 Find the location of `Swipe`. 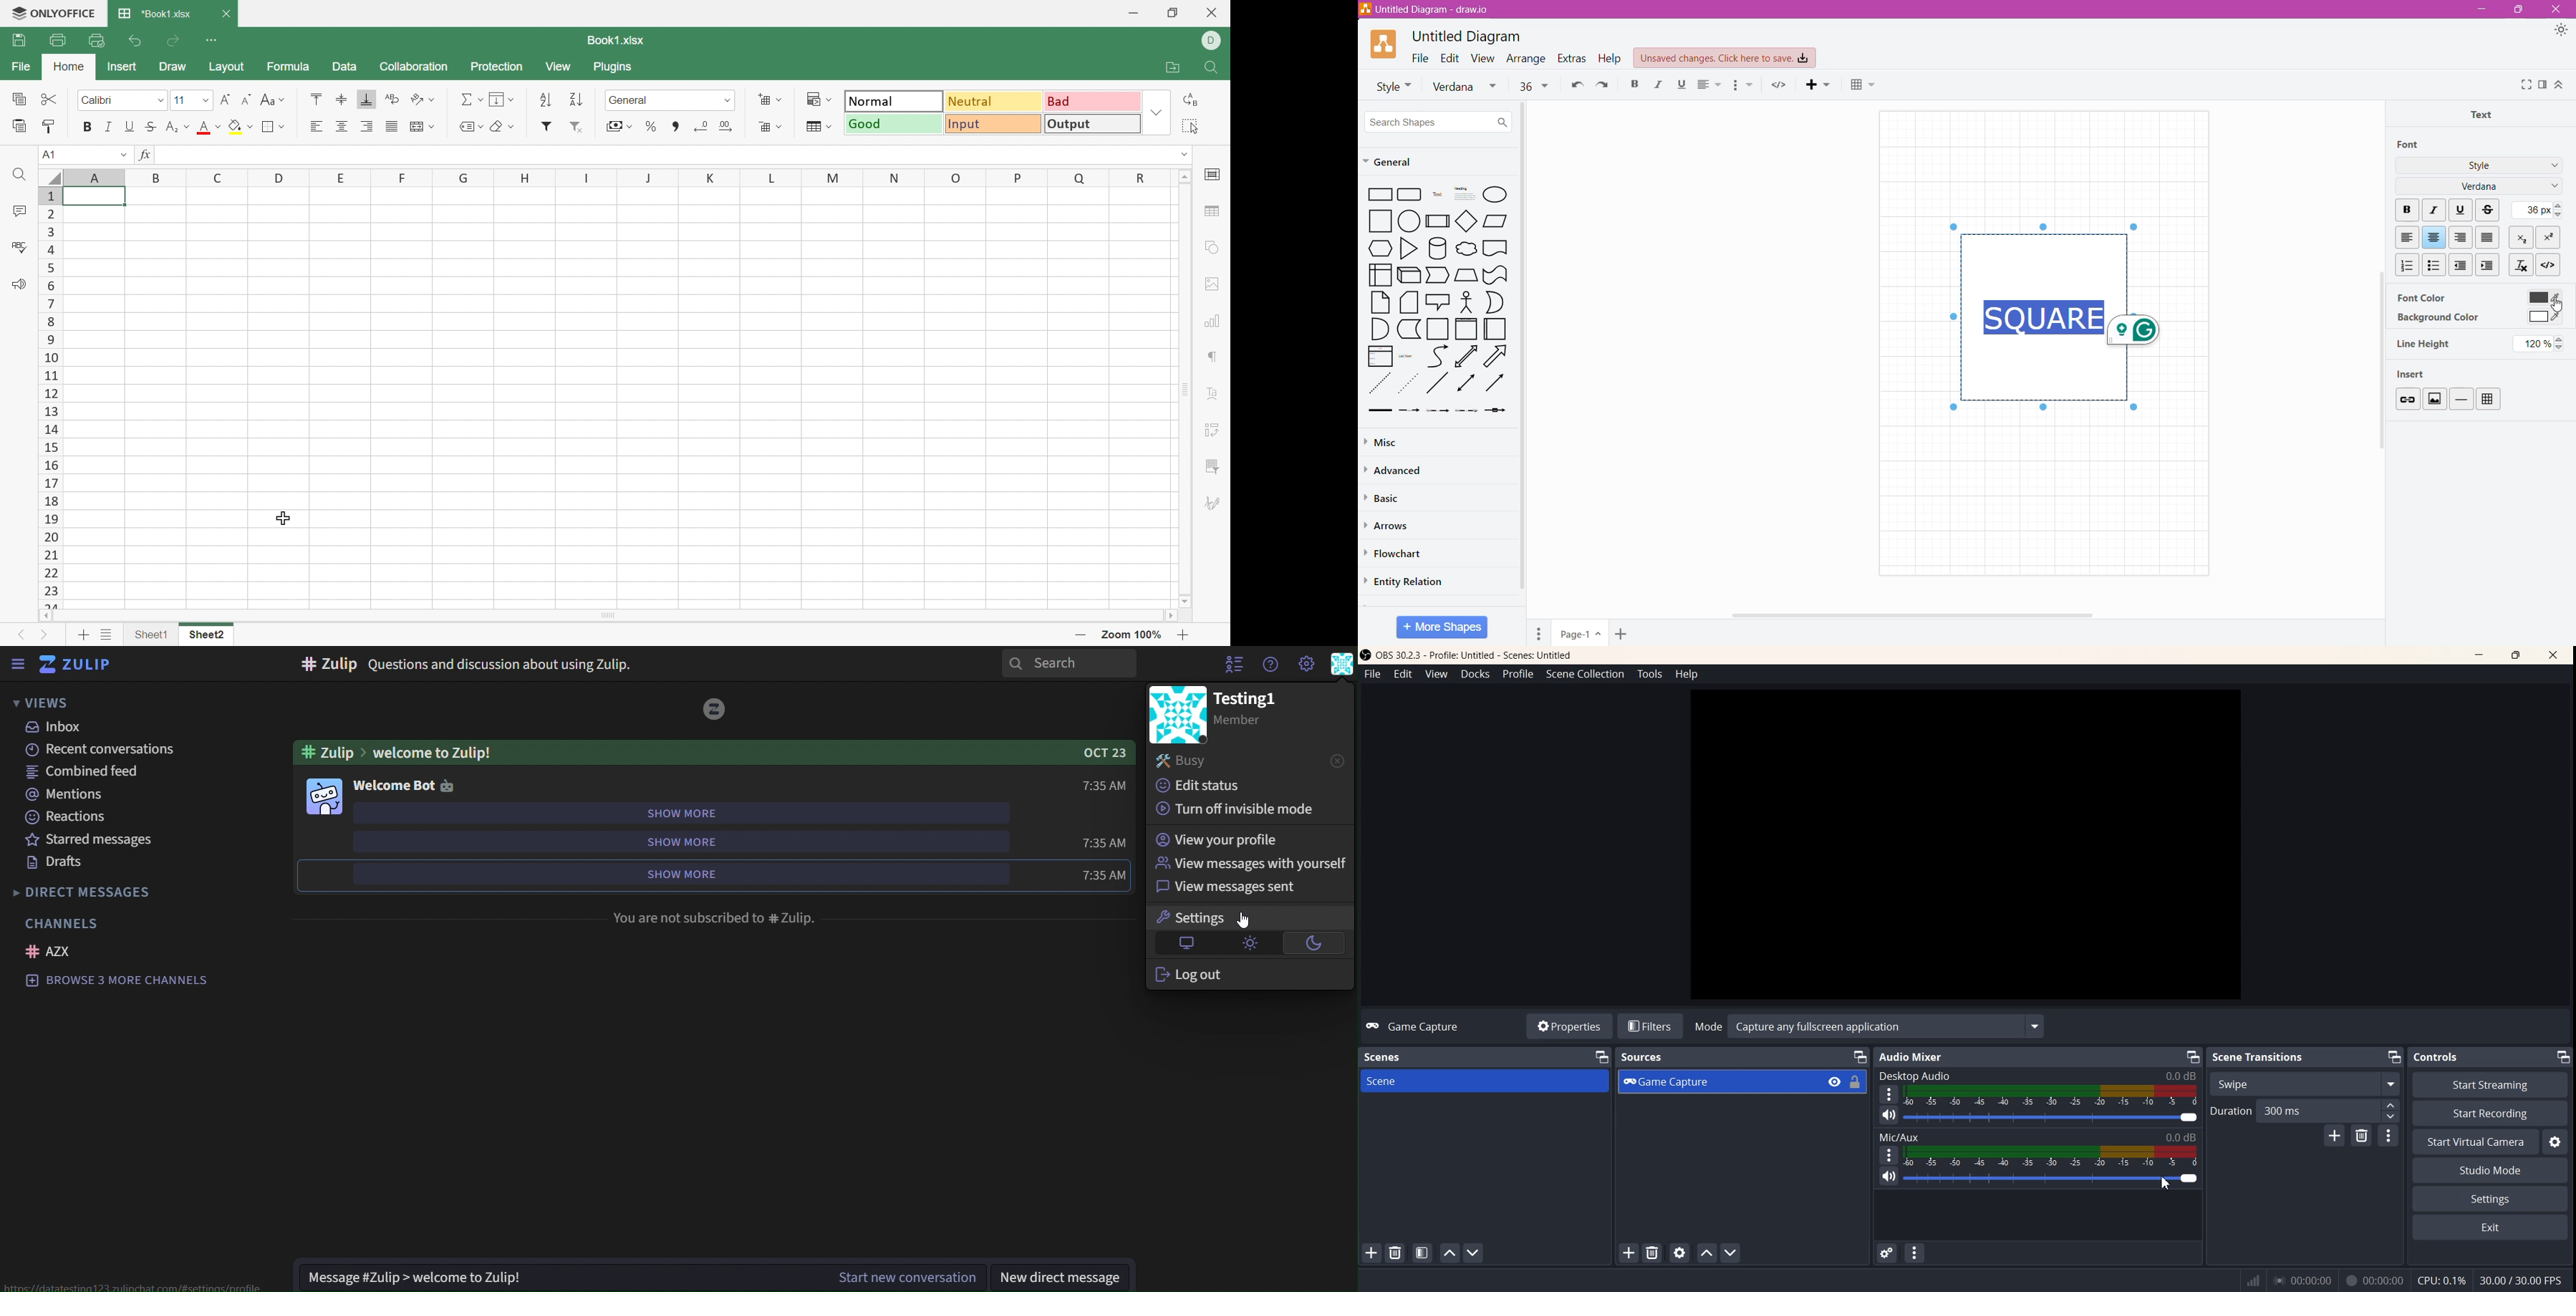

Swipe is located at coordinates (2304, 1084).